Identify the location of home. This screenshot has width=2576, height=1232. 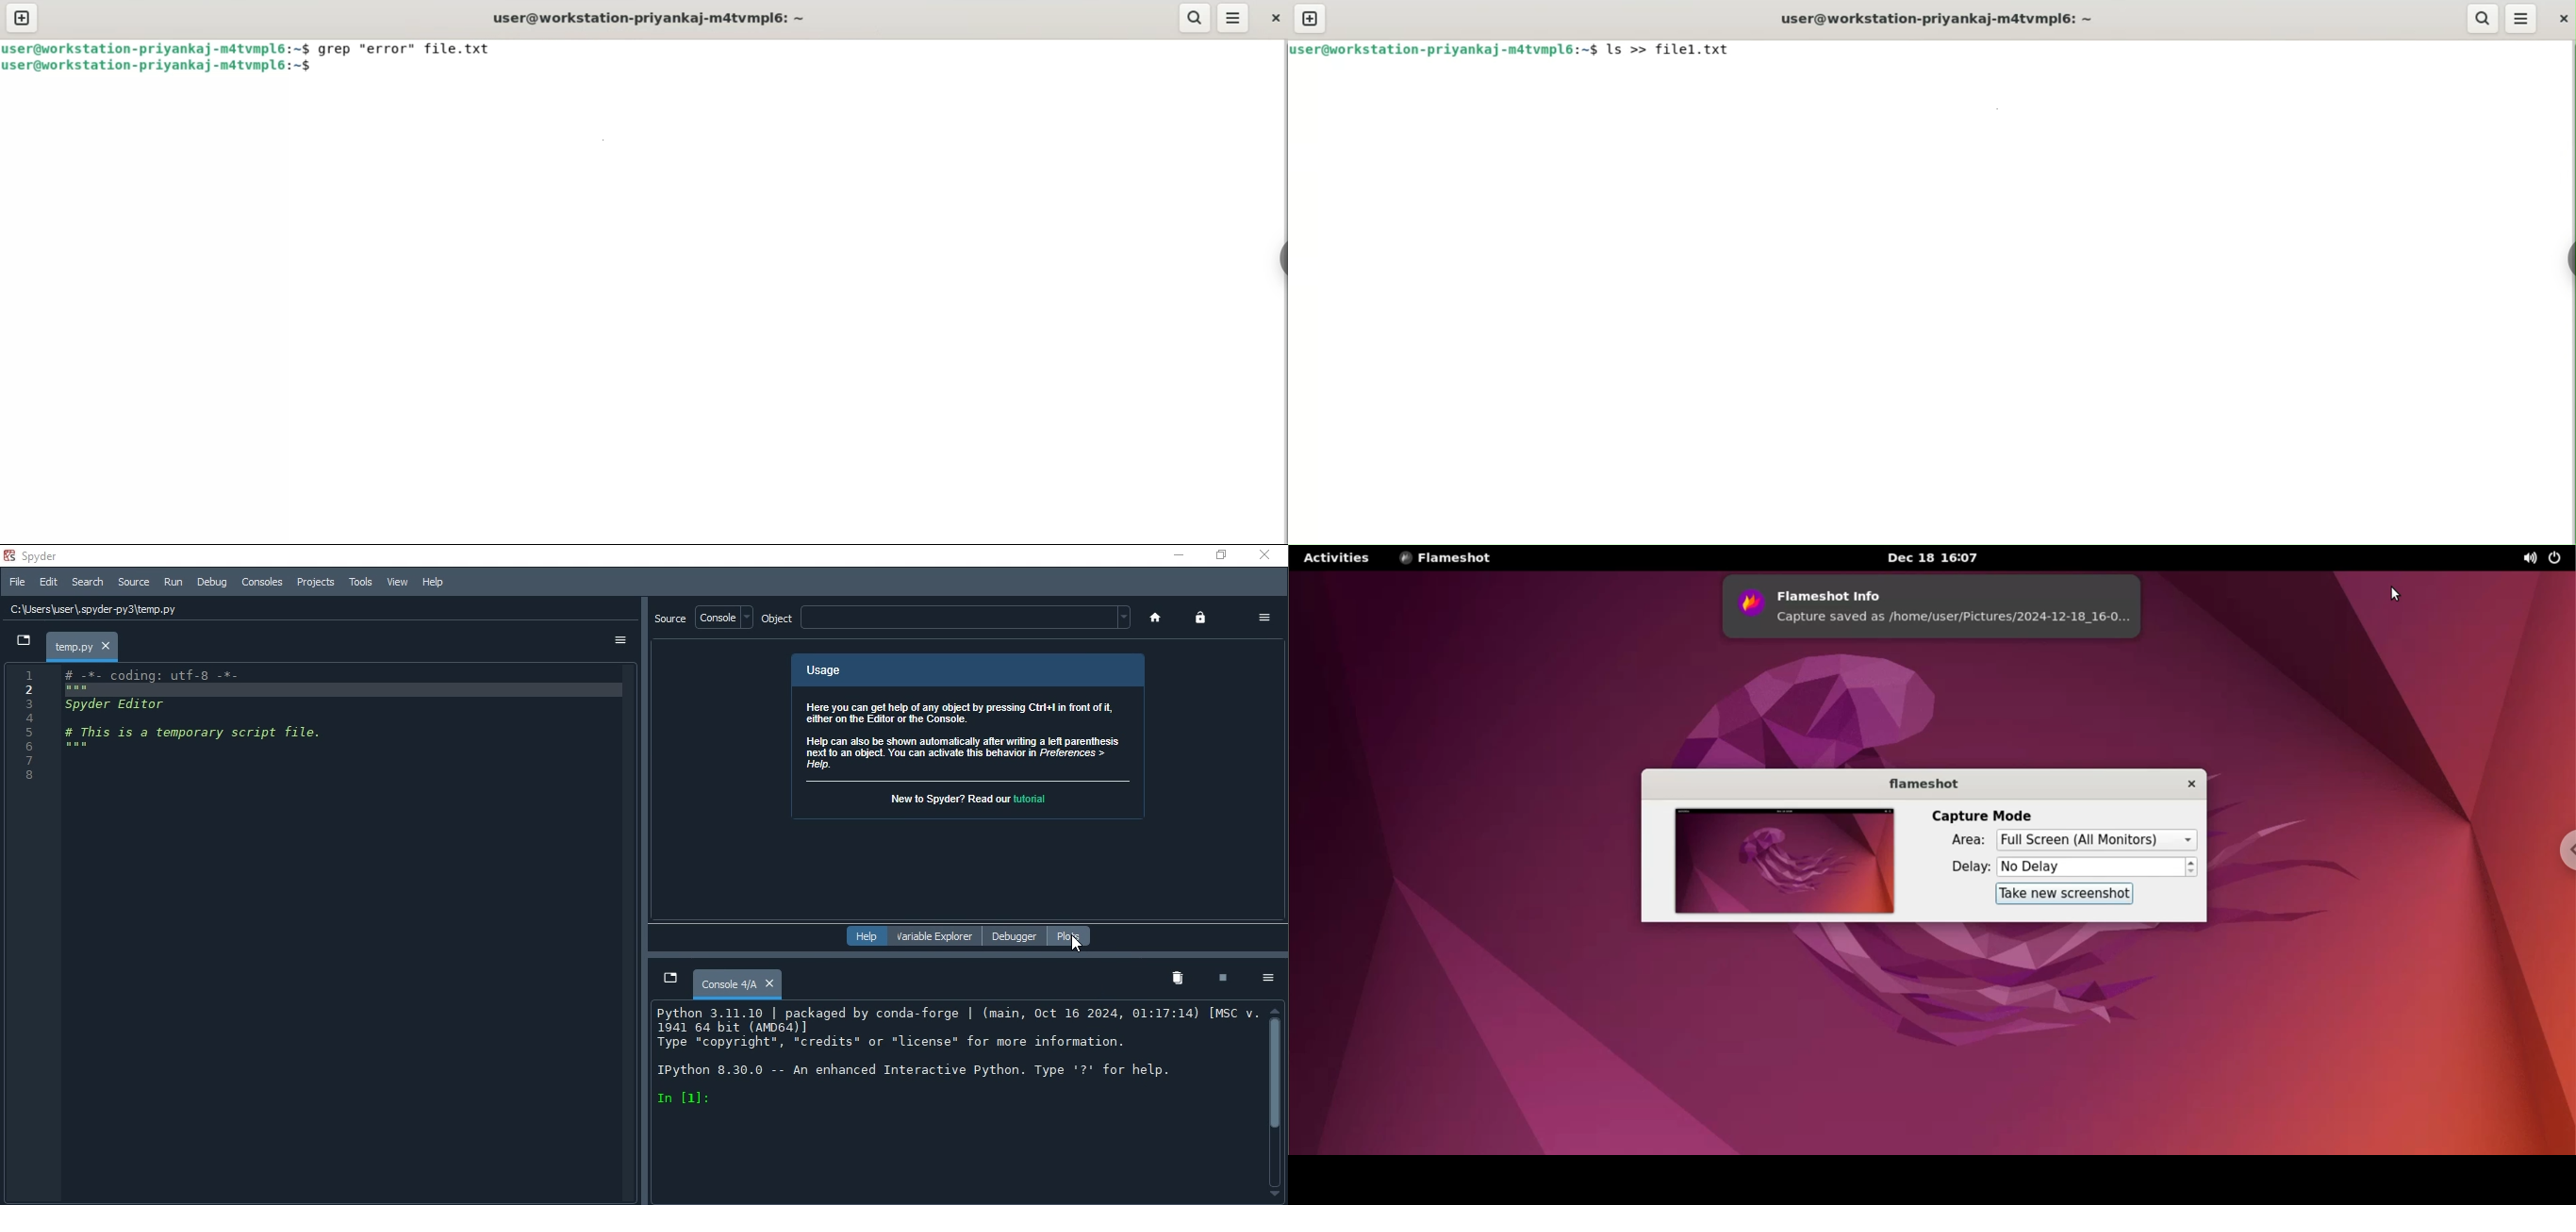
(1153, 618).